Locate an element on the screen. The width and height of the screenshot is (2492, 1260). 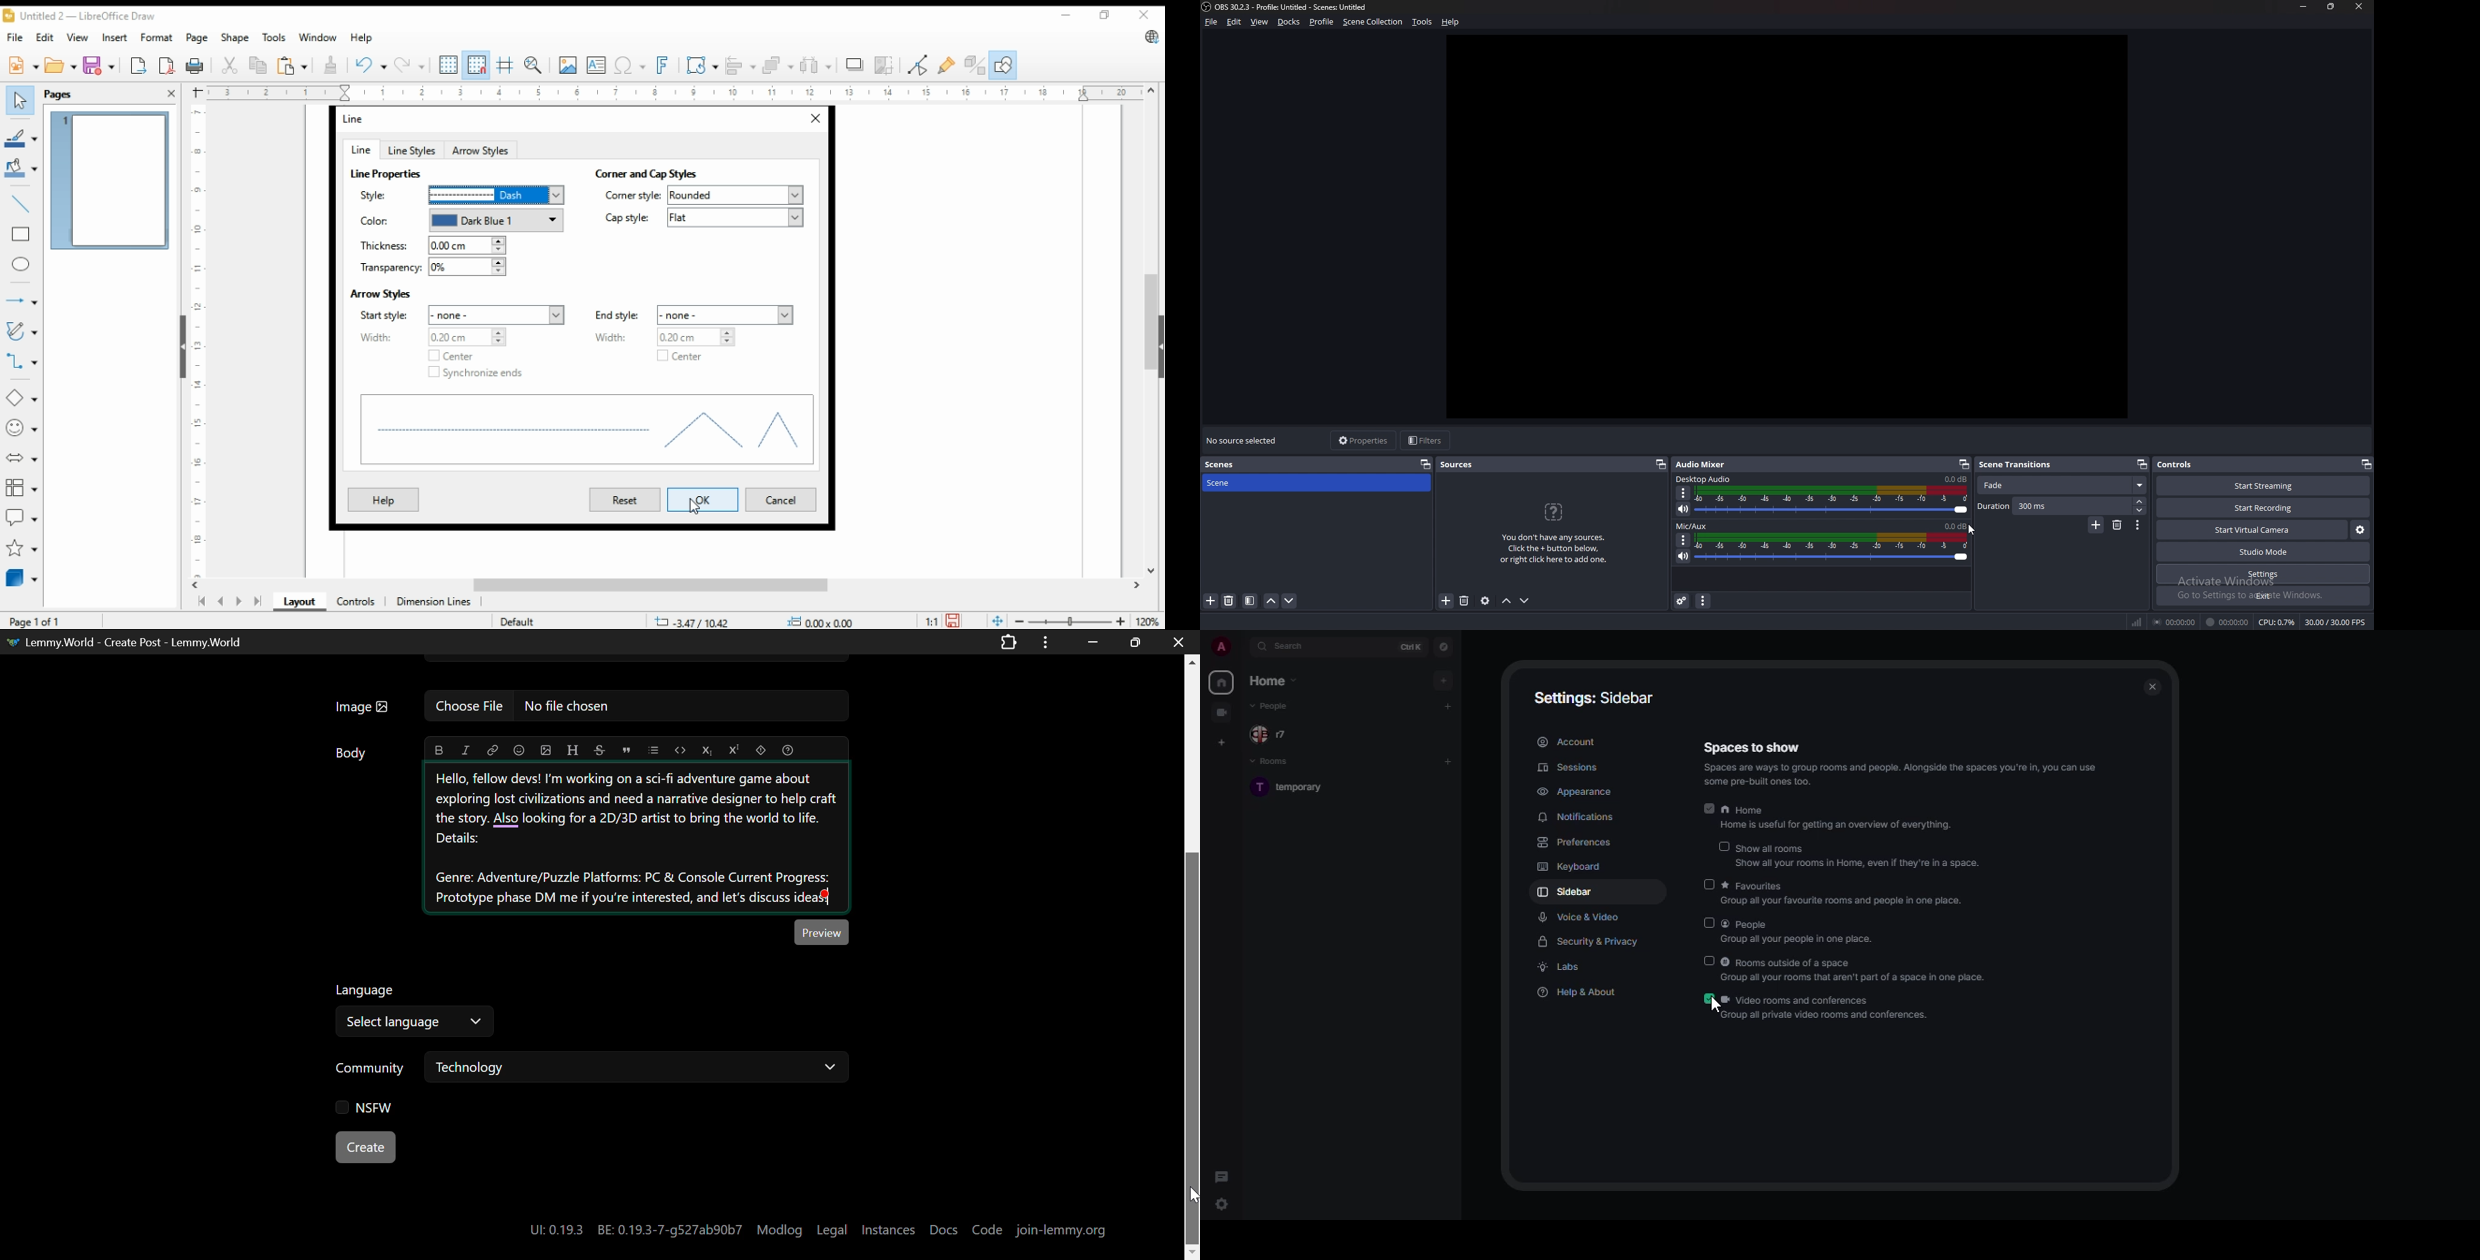
remove scene is located at coordinates (2118, 525).